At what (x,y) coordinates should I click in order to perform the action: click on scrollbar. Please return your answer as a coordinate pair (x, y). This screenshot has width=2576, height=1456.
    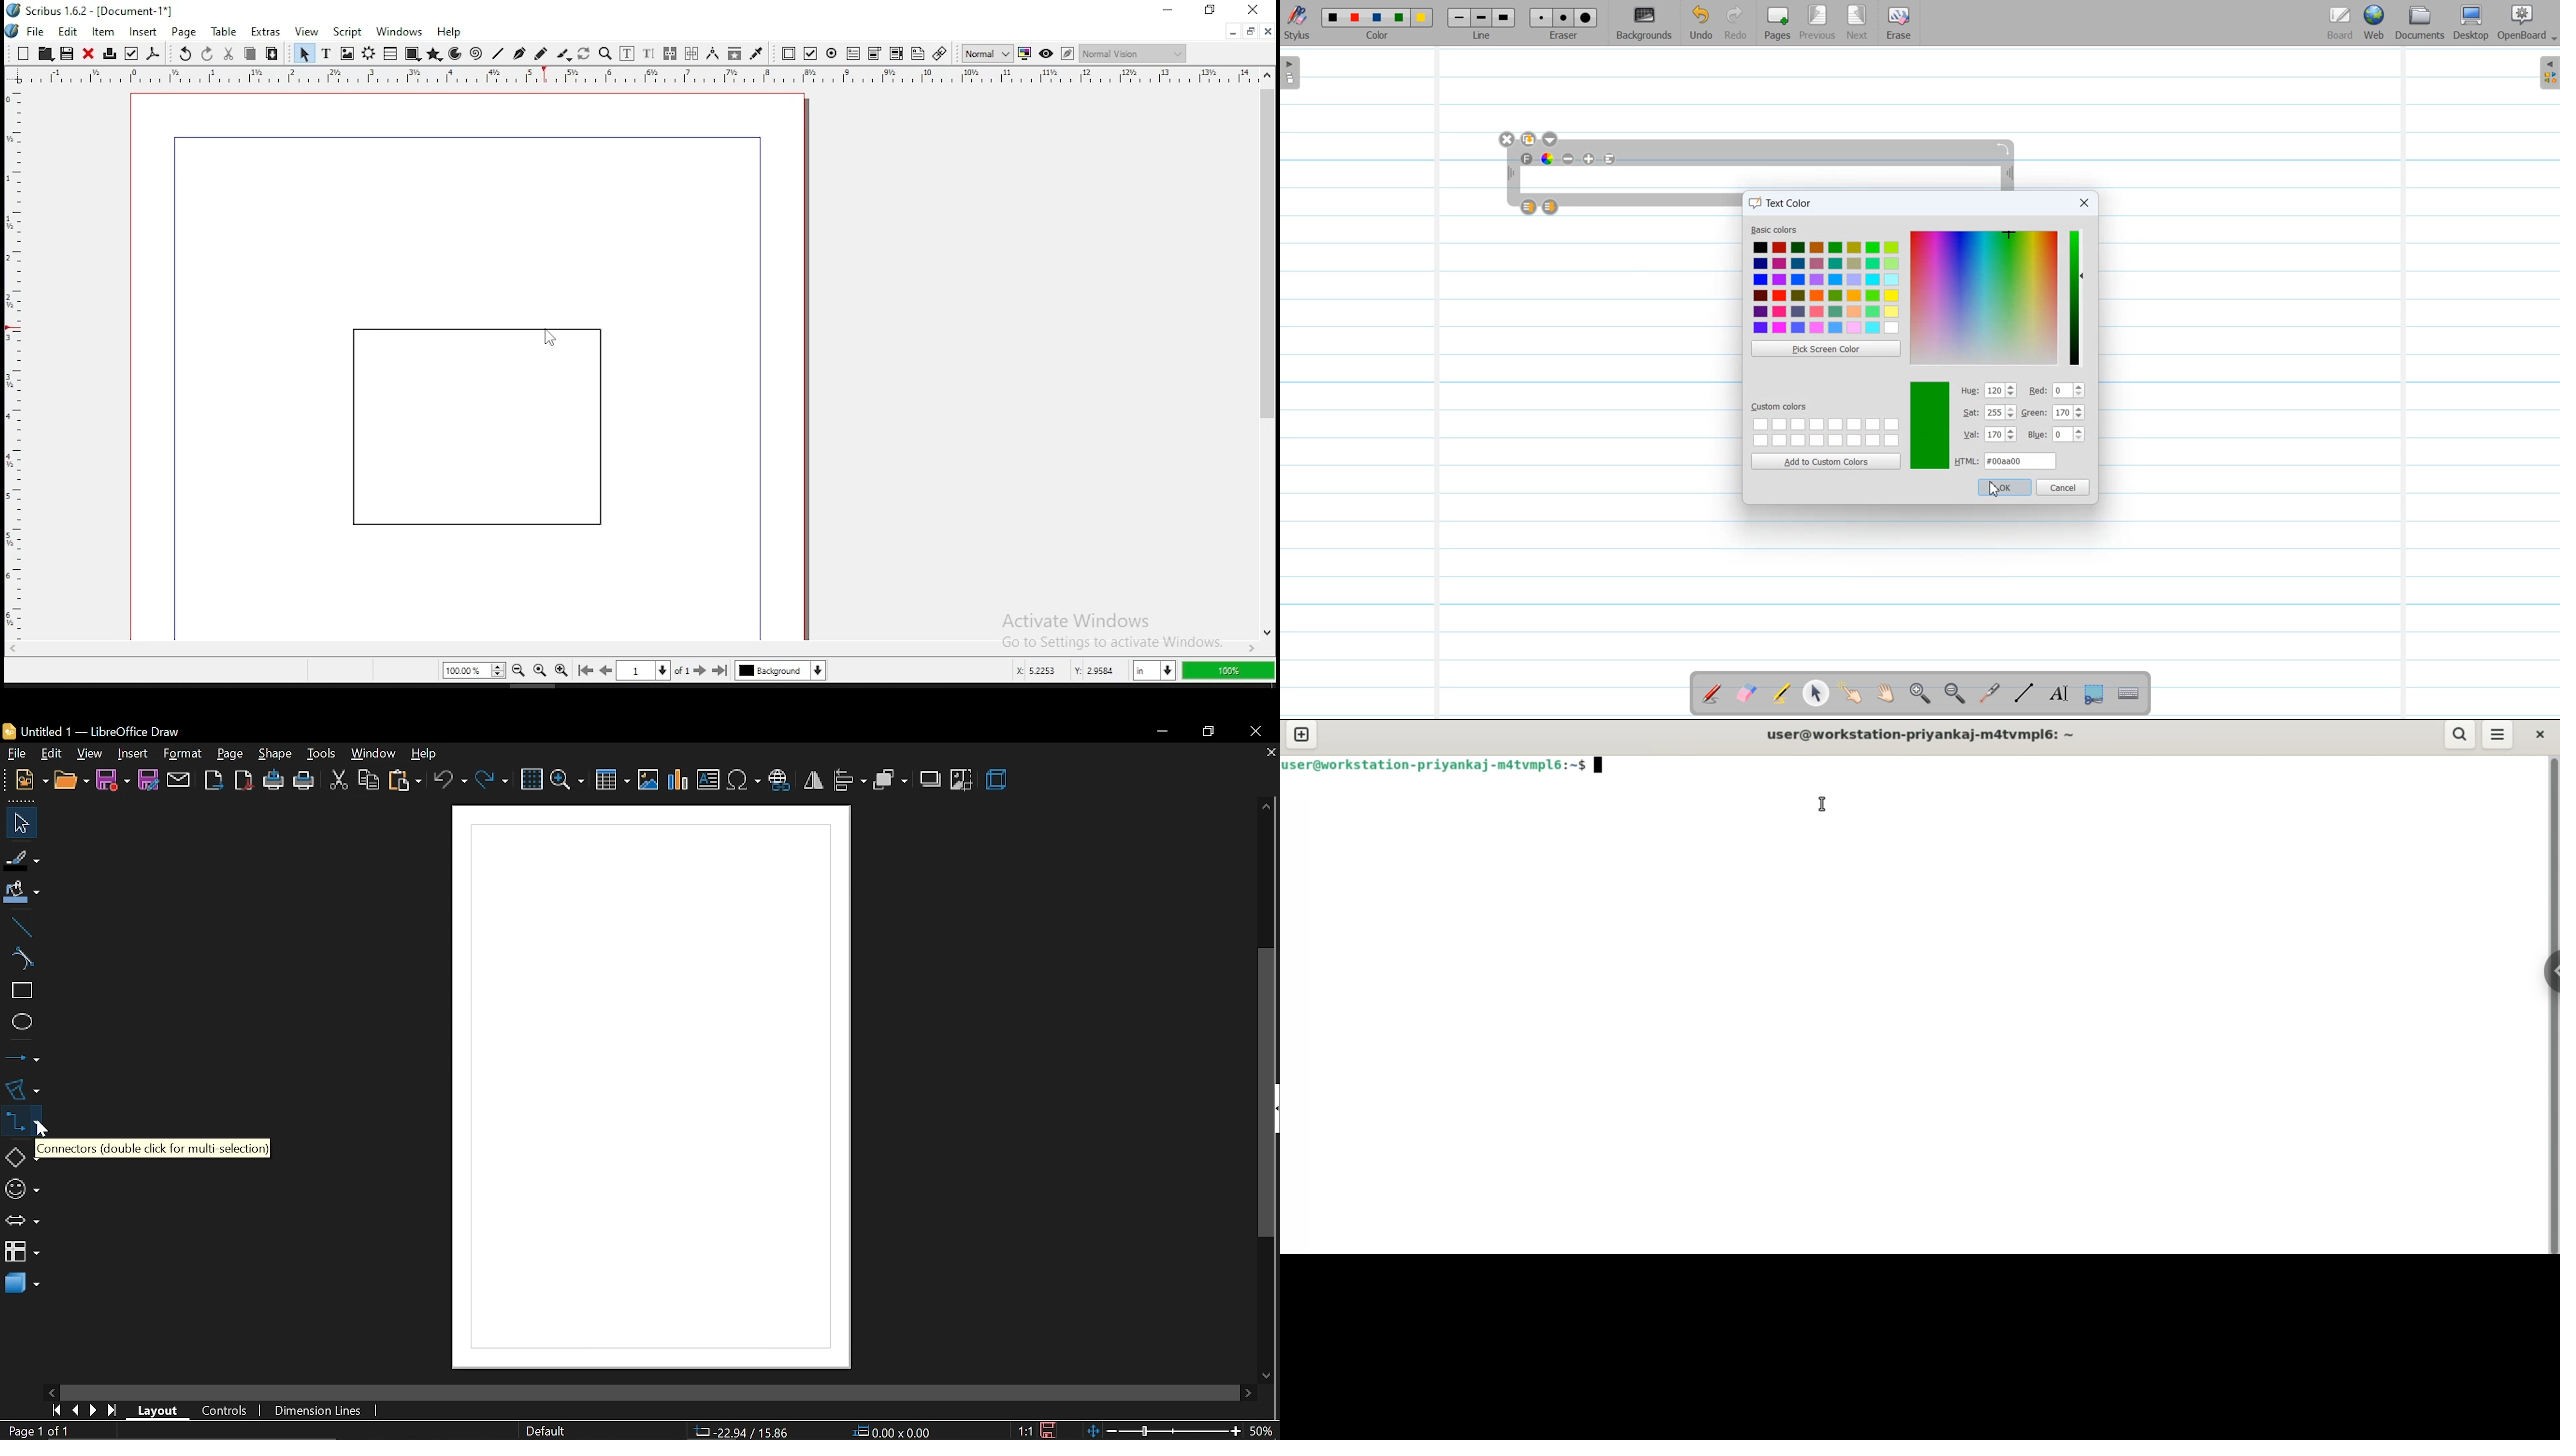
    Looking at the image, I should click on (807, 366).